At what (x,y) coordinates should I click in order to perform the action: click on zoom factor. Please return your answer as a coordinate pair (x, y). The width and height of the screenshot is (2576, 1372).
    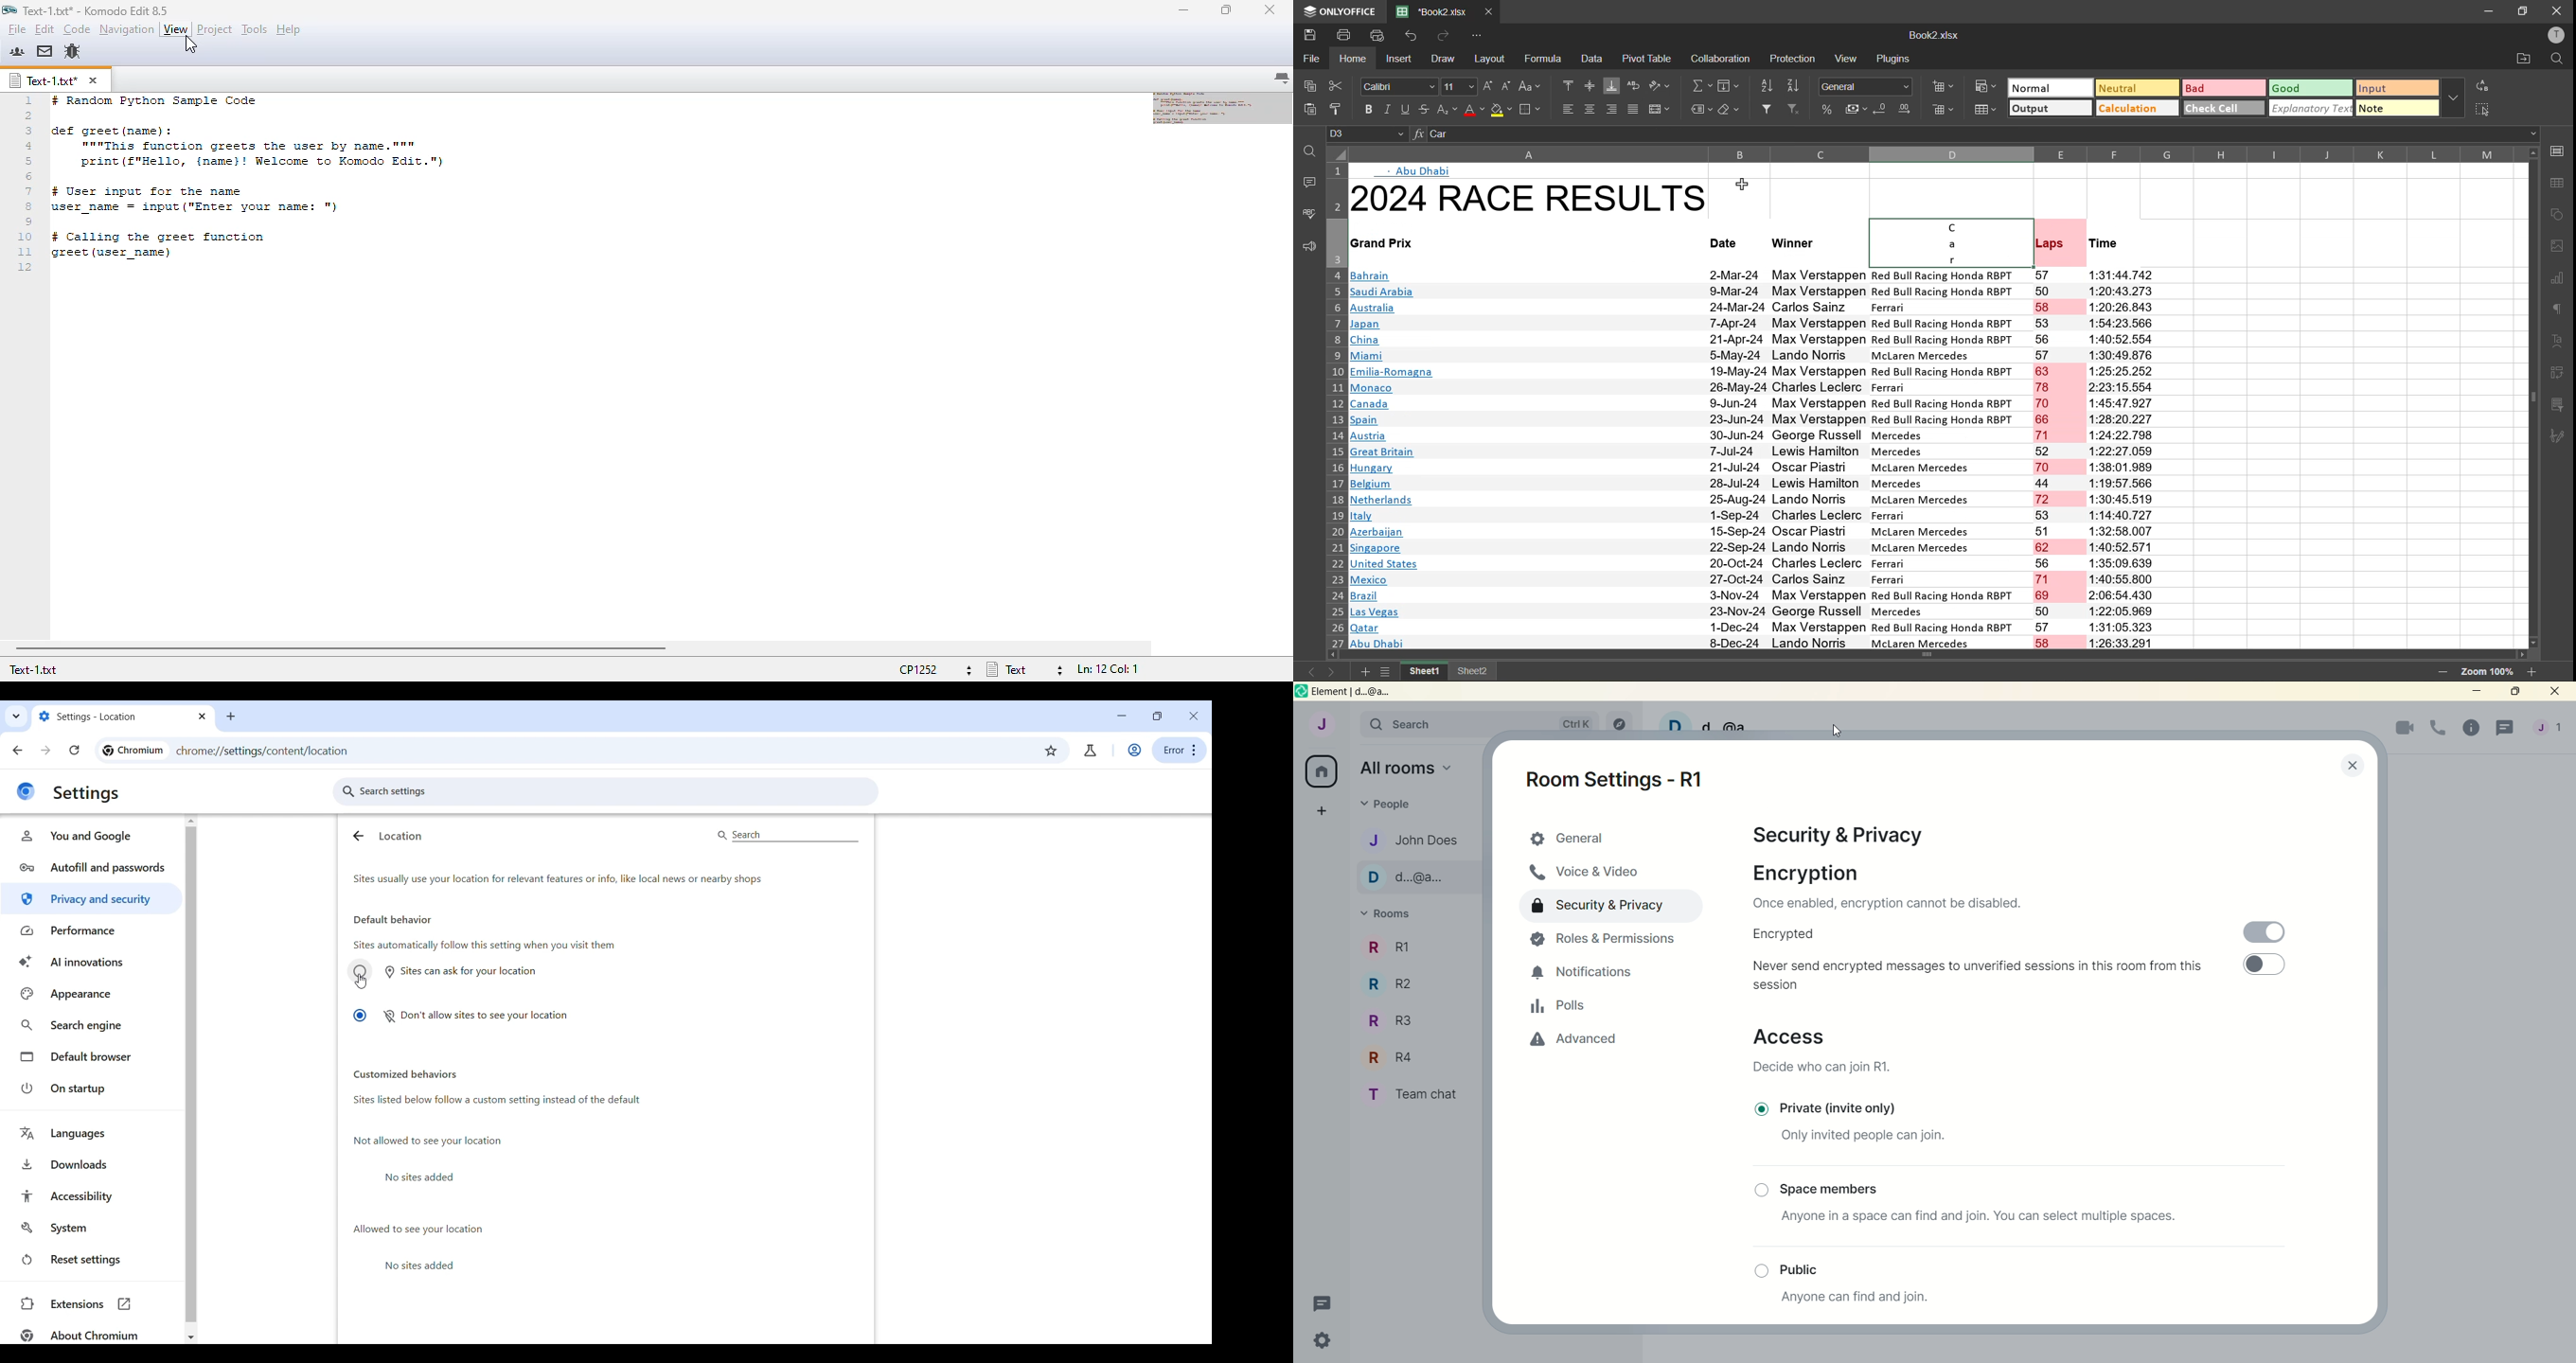
    Looking at the image, I should click on (2490, 671).